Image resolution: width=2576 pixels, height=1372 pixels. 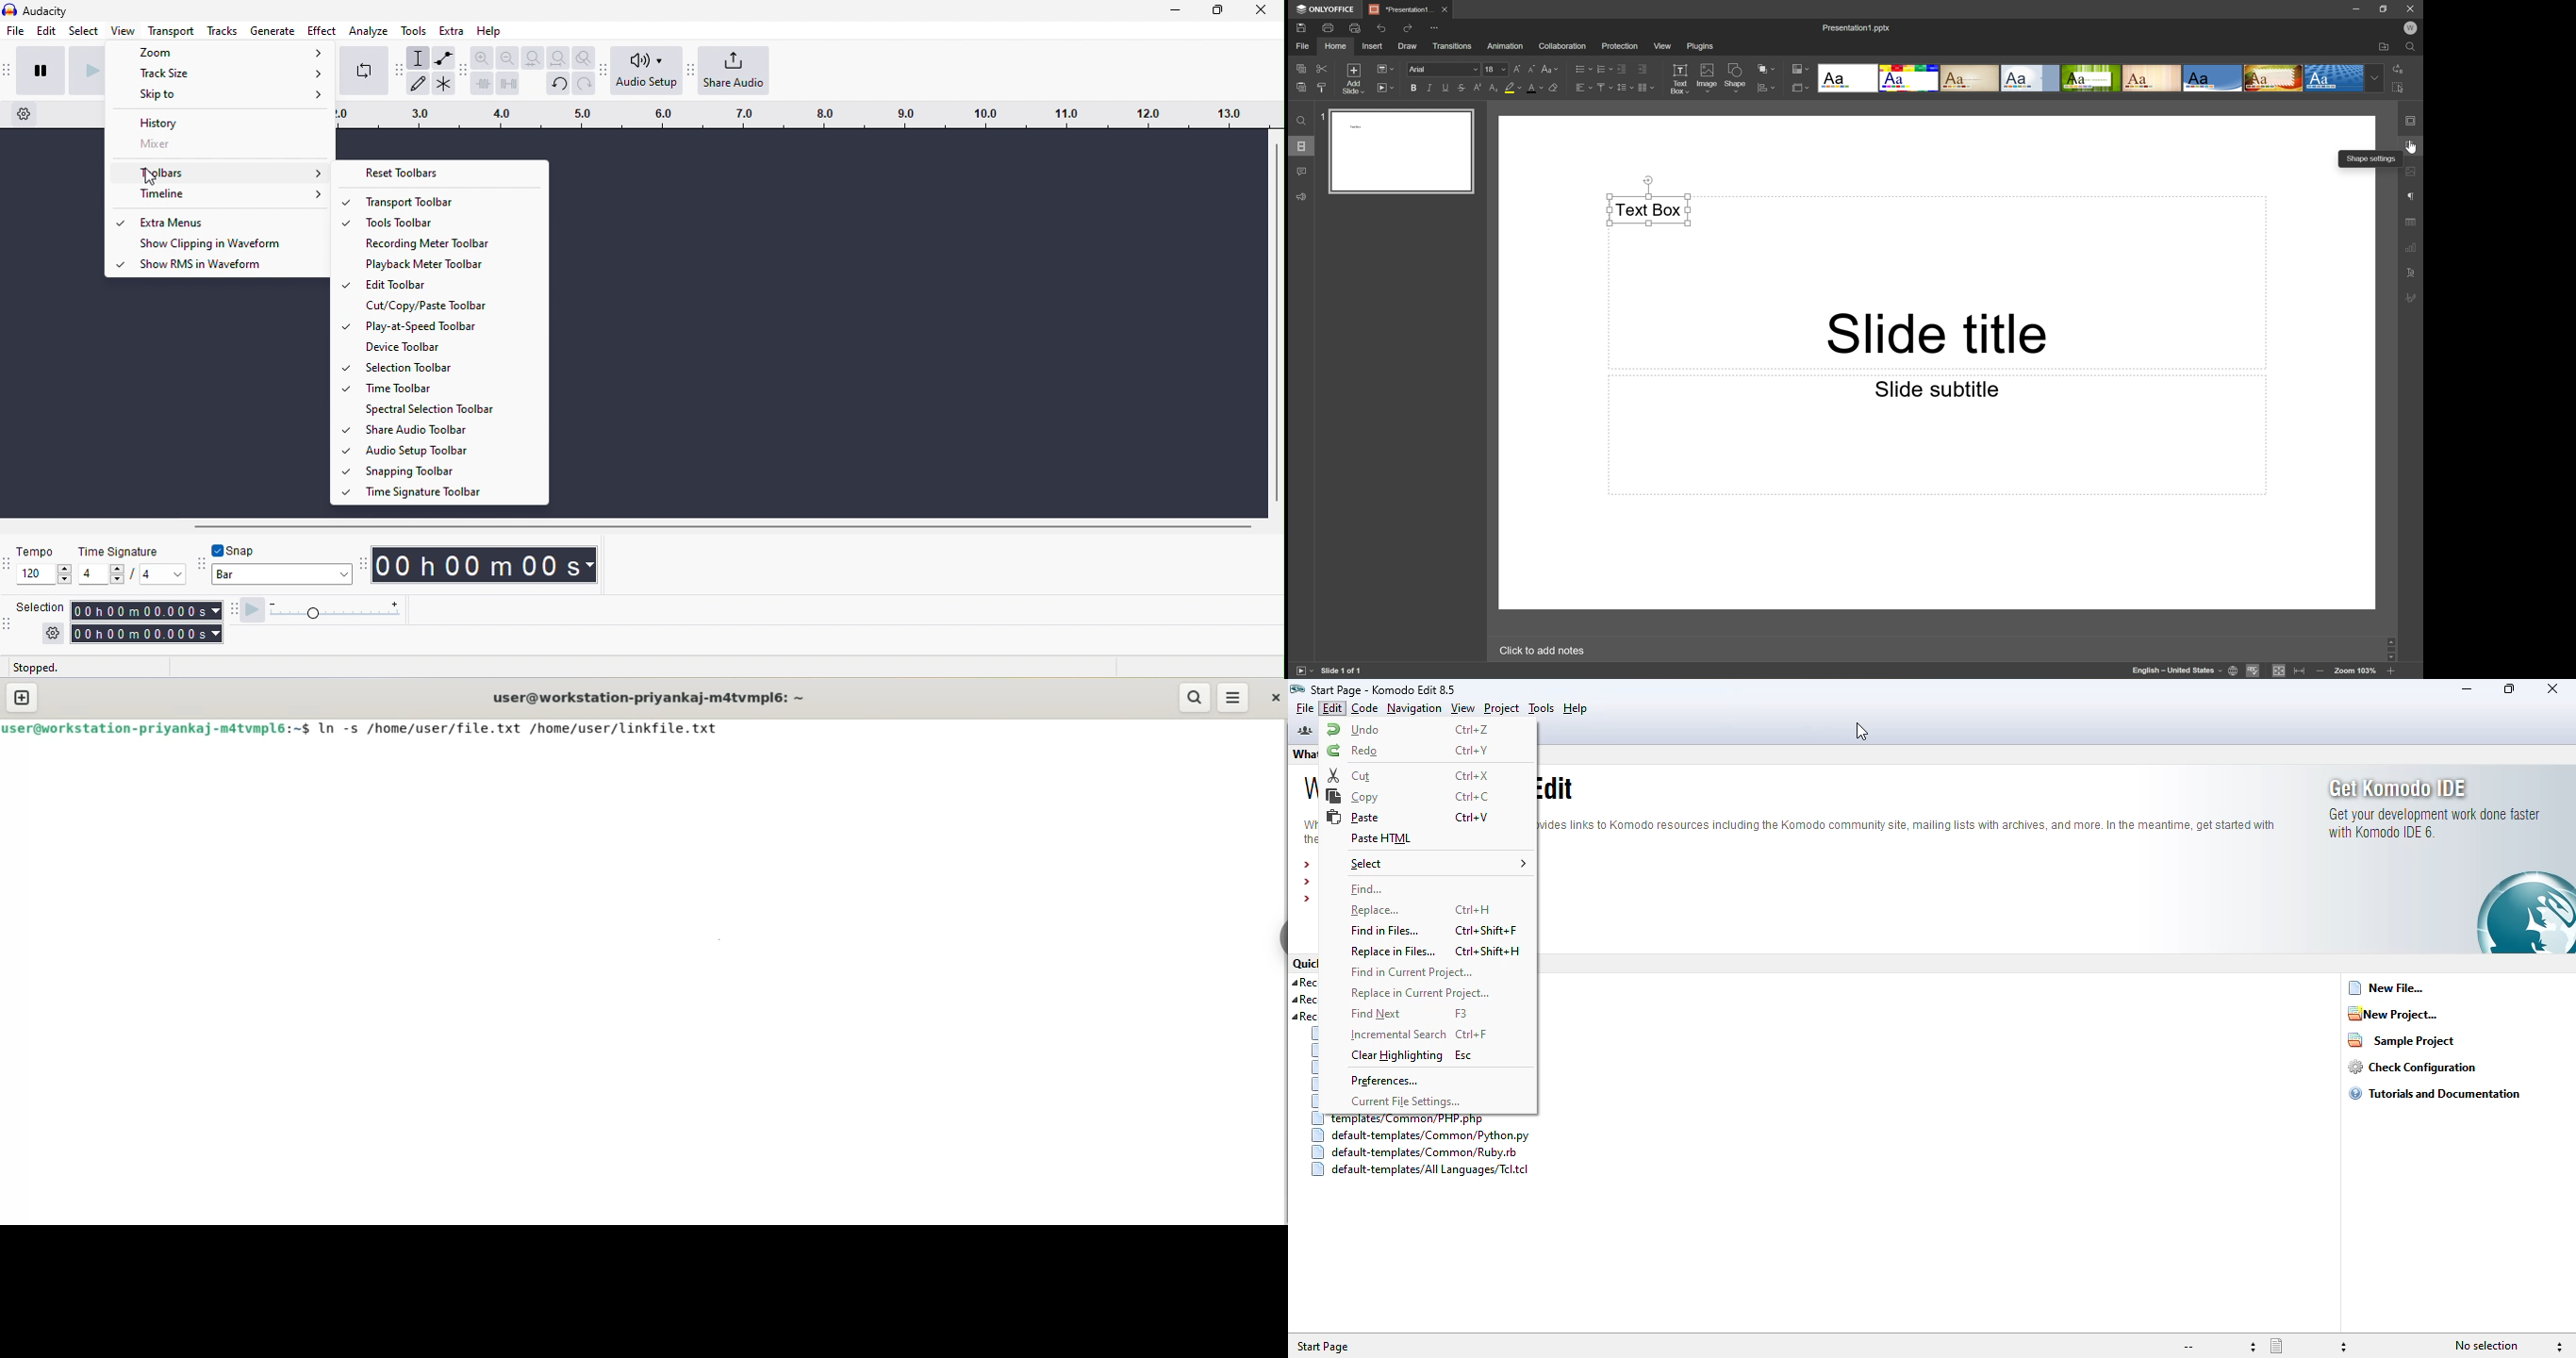 I want to click on Change case, so click(x=1550, y=68).